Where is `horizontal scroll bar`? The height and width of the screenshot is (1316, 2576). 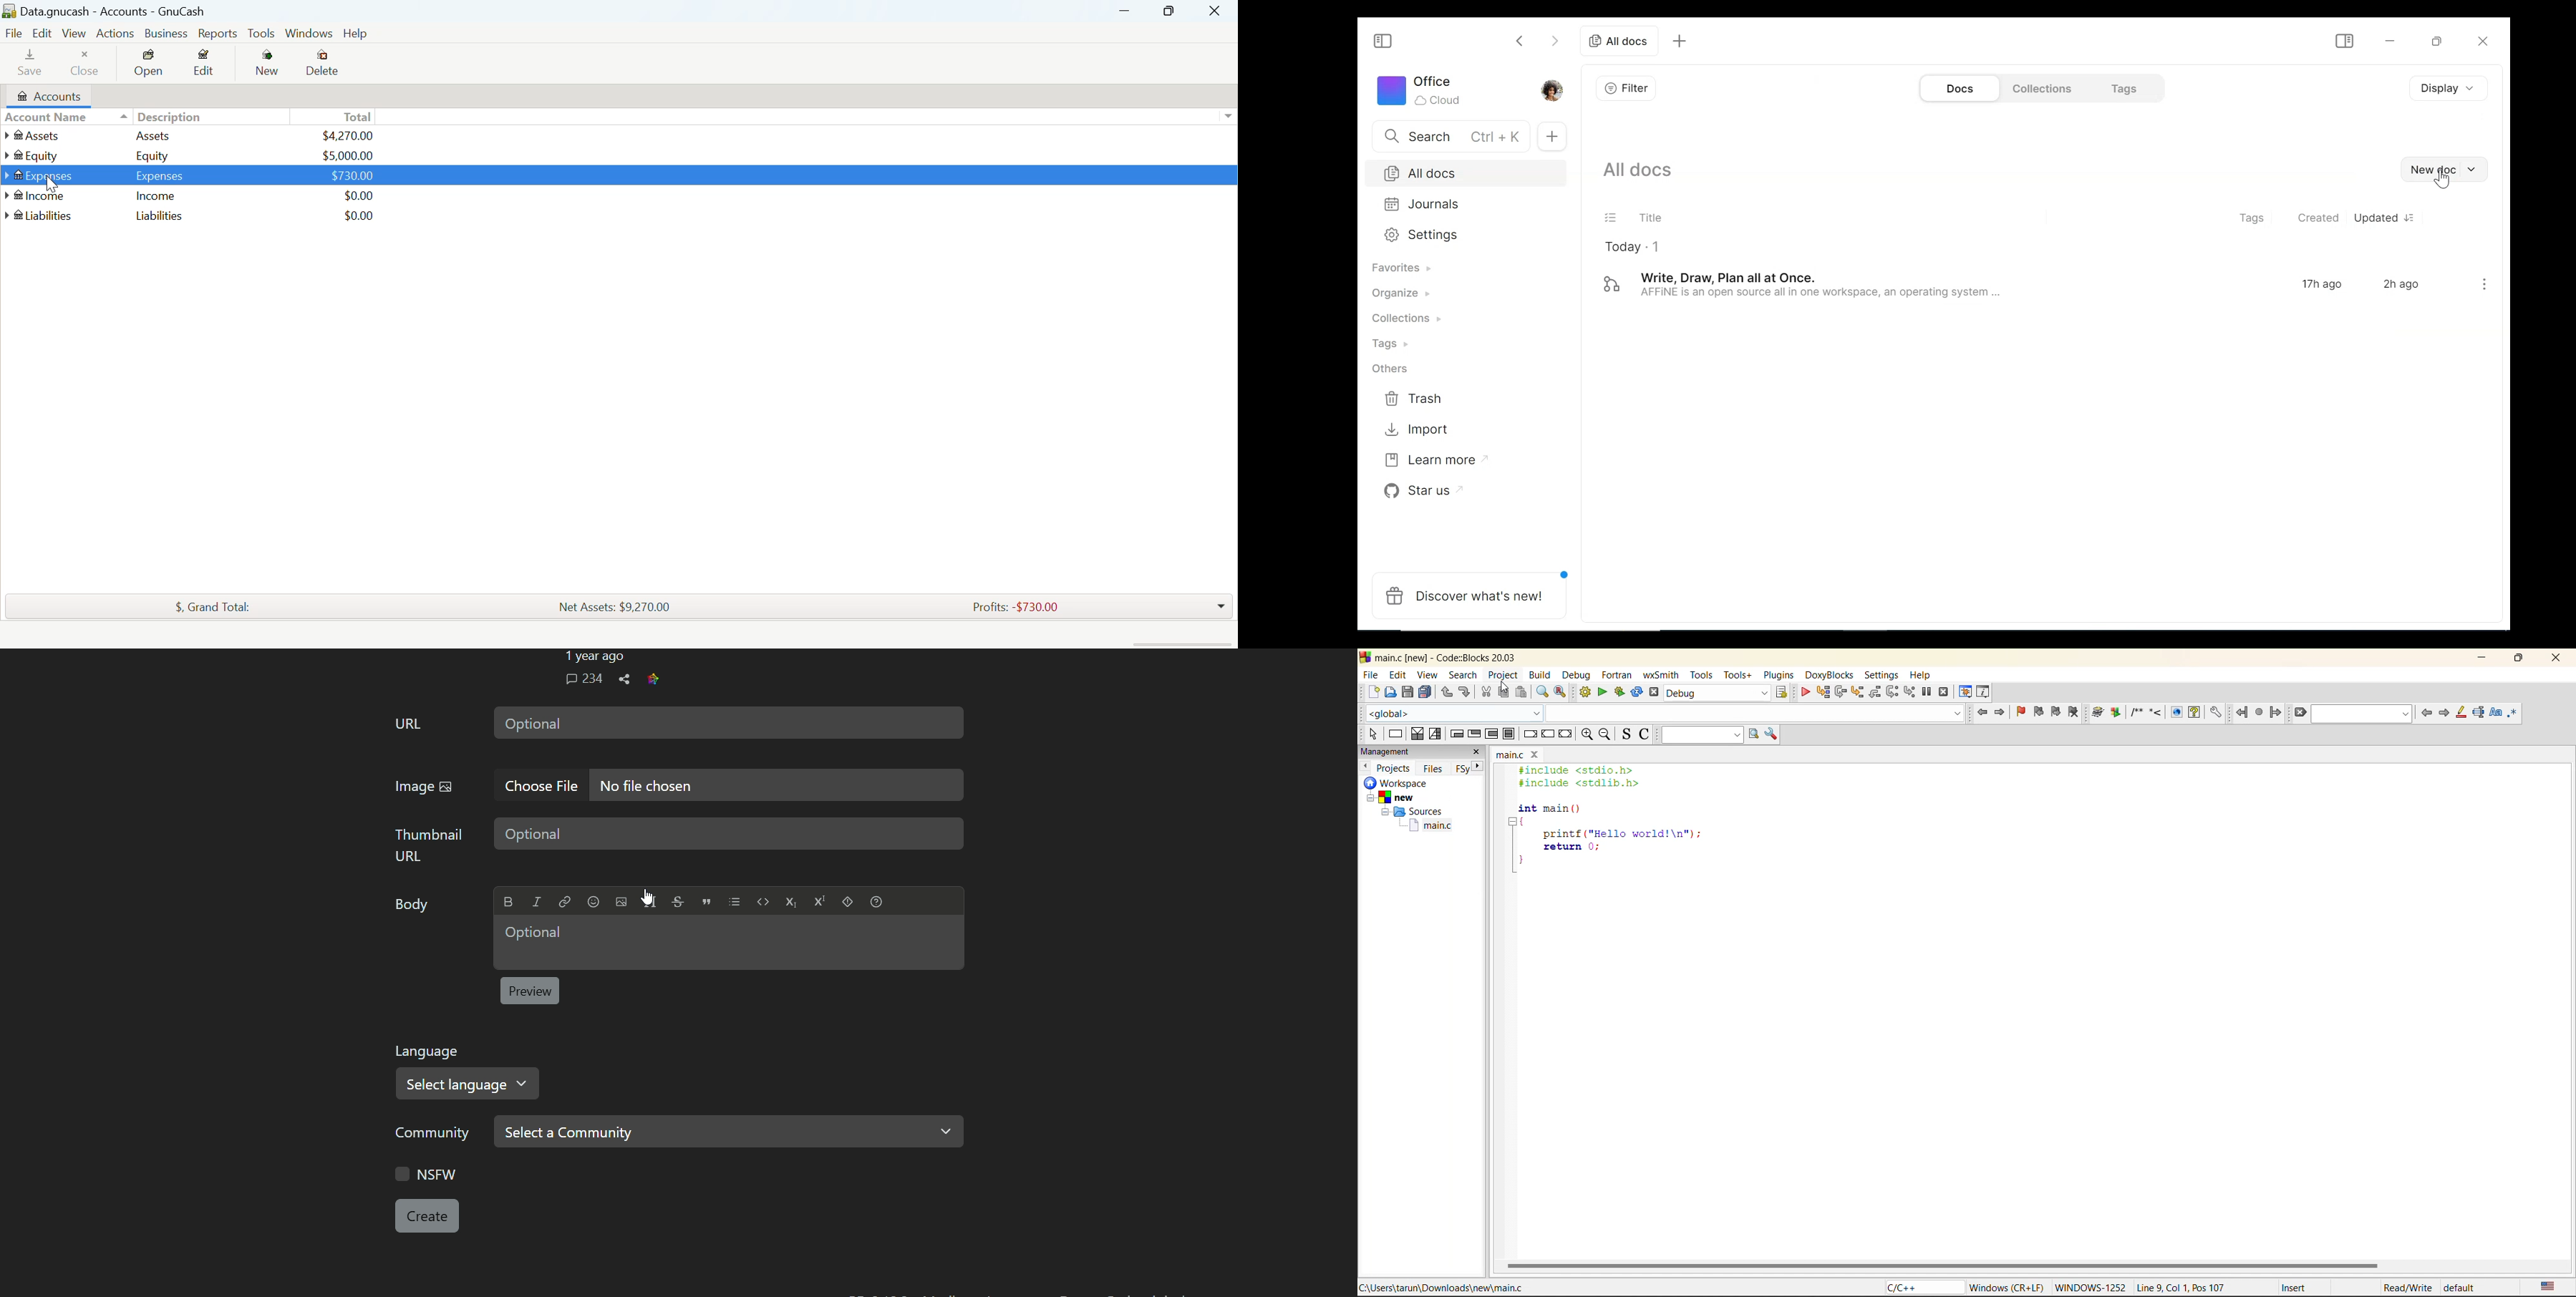
horizontal scroll bar is located at coordinates (1943, 1265).